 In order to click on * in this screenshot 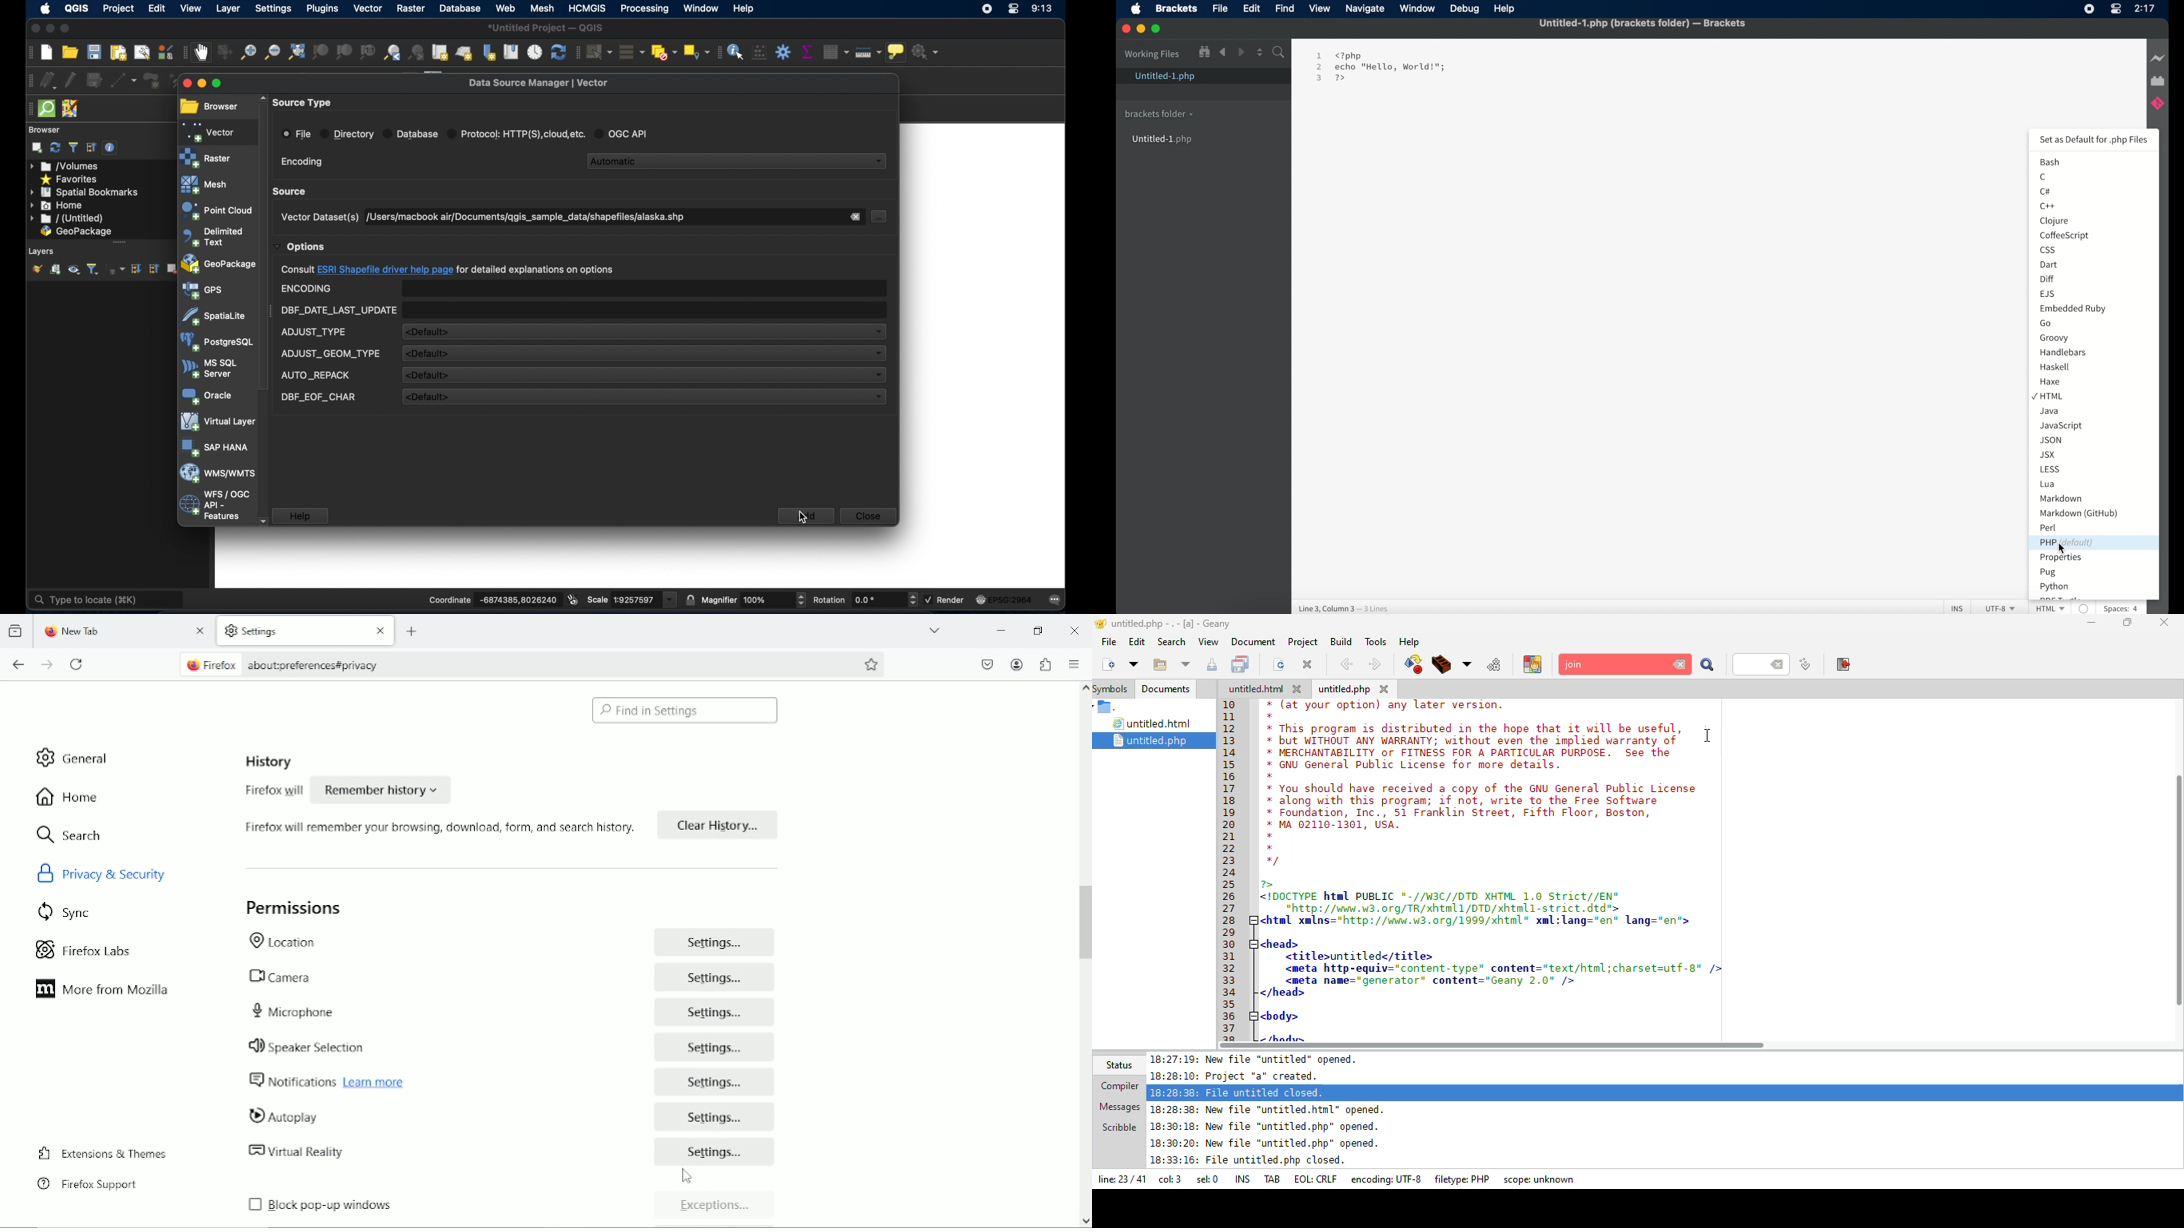, I will do `click(1271, 776)`.